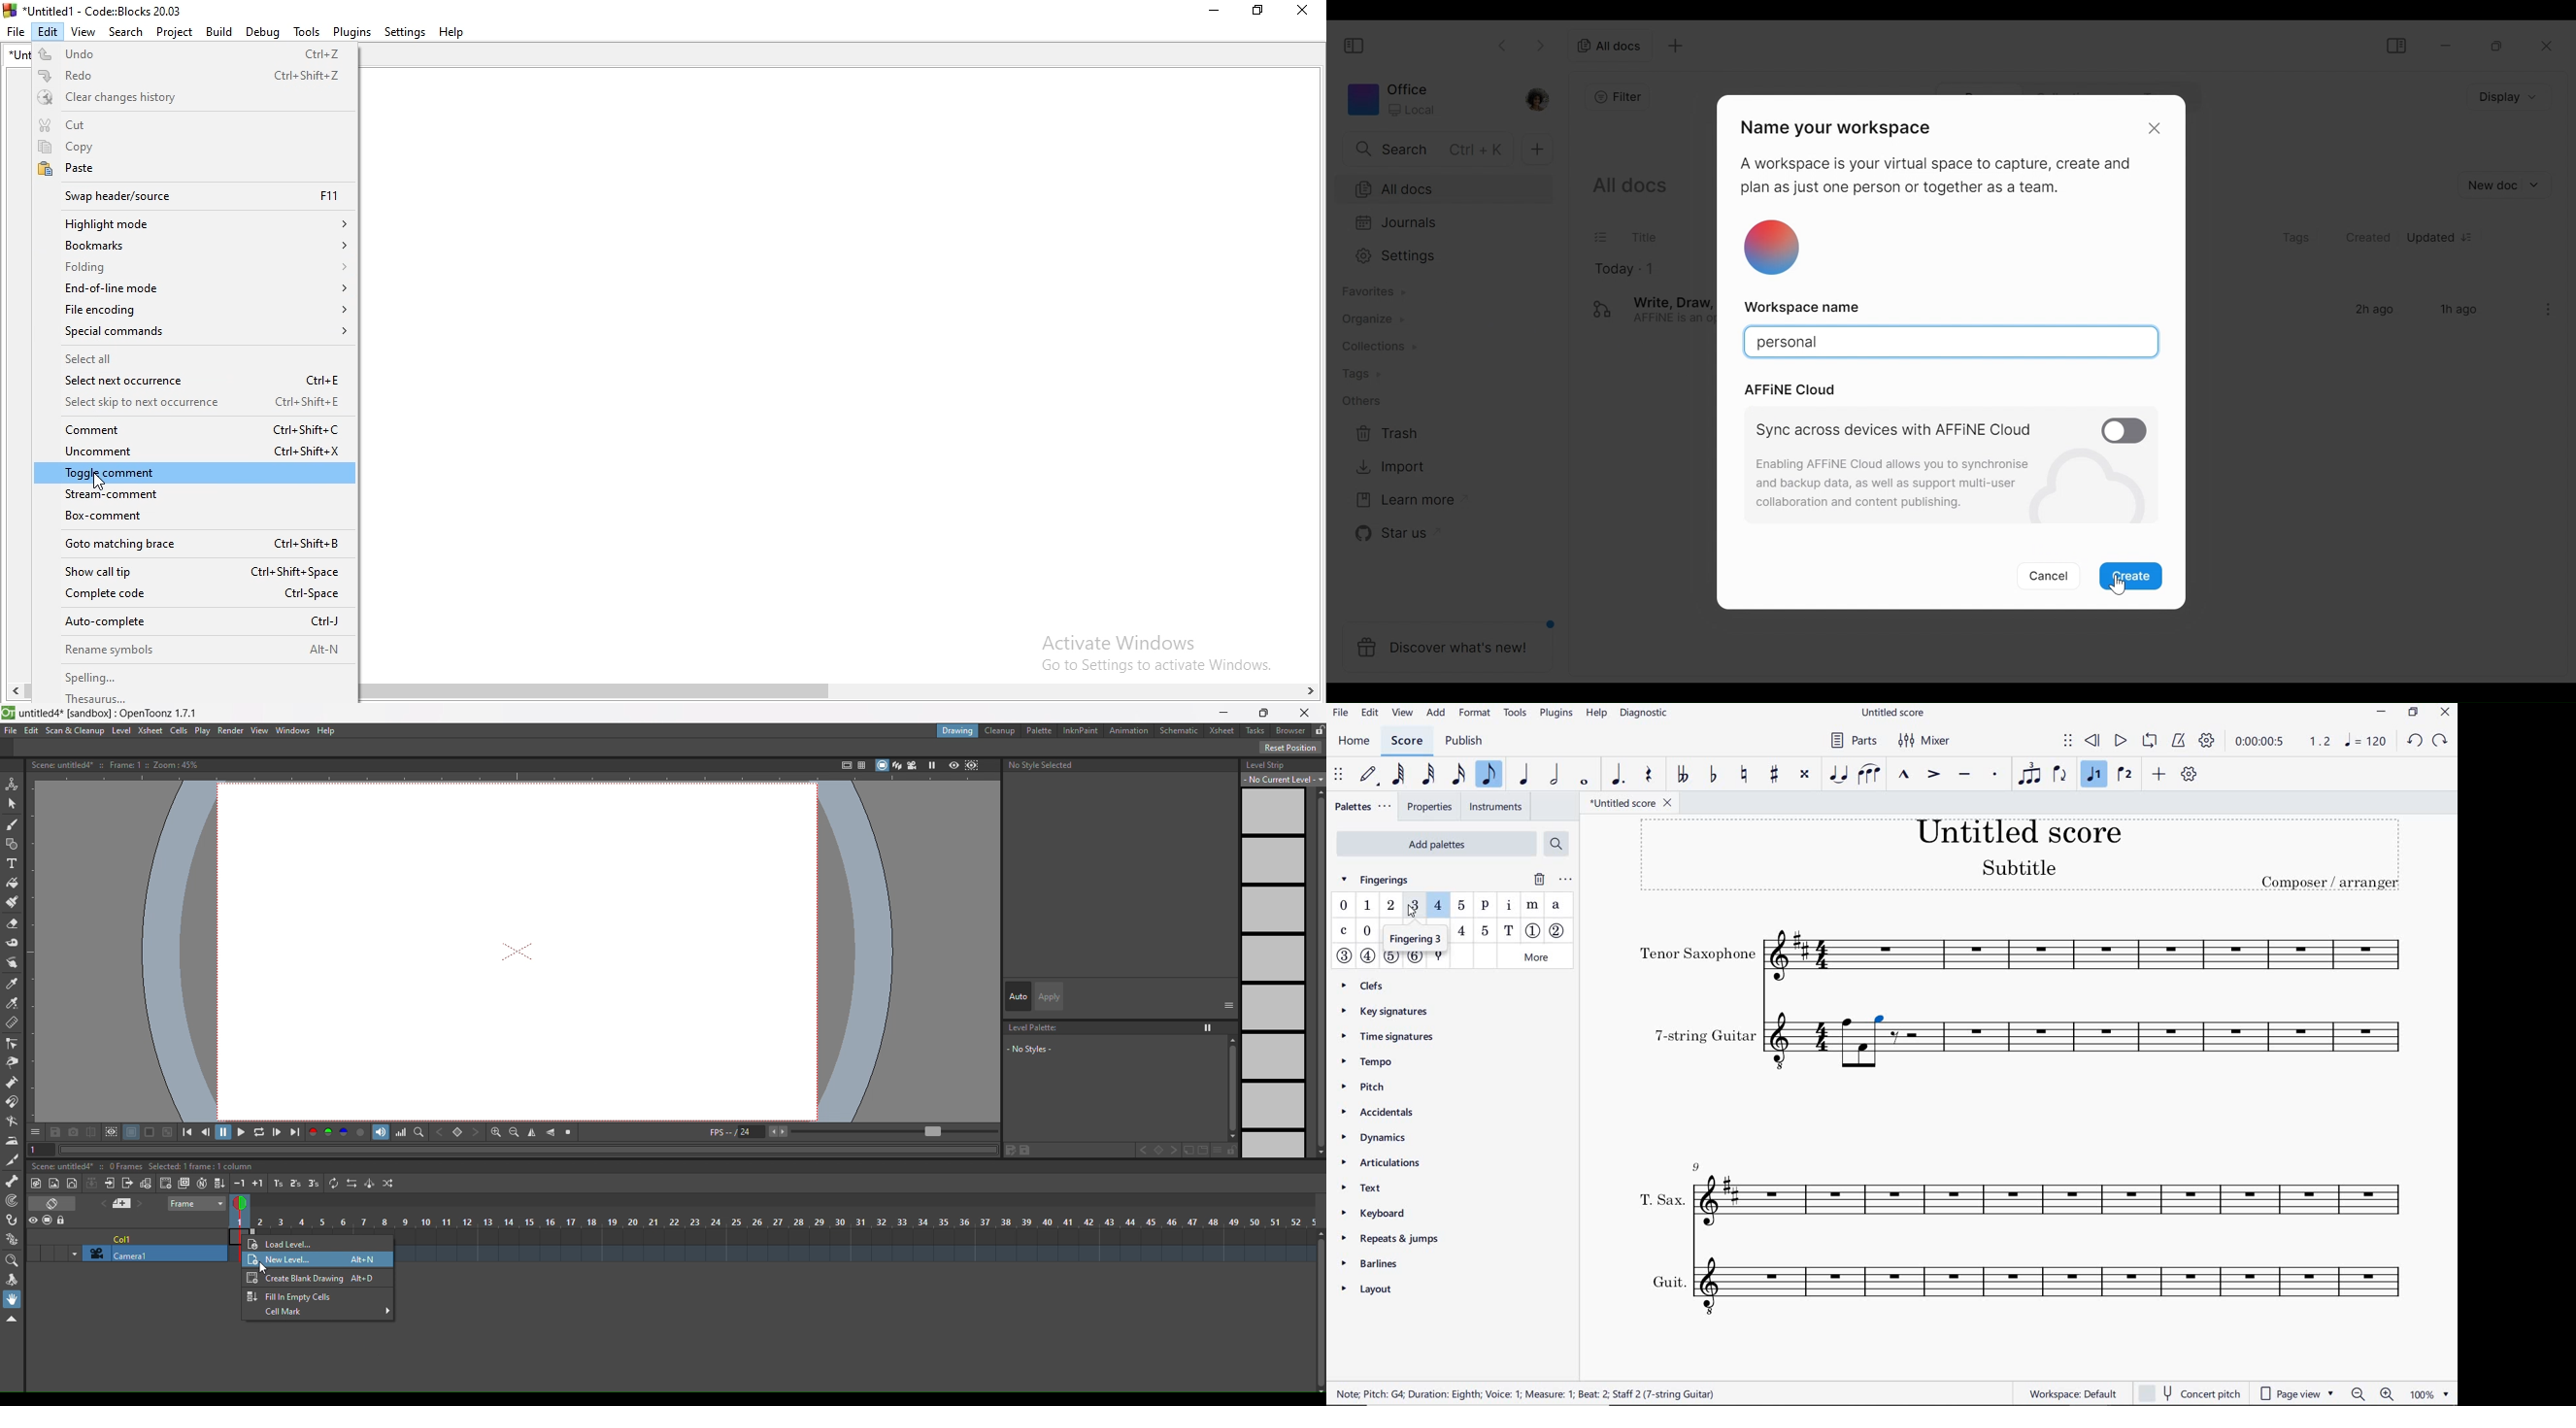  Describe the element at coordinates (261, 32) in the screenshot. I see `debug` at that location.